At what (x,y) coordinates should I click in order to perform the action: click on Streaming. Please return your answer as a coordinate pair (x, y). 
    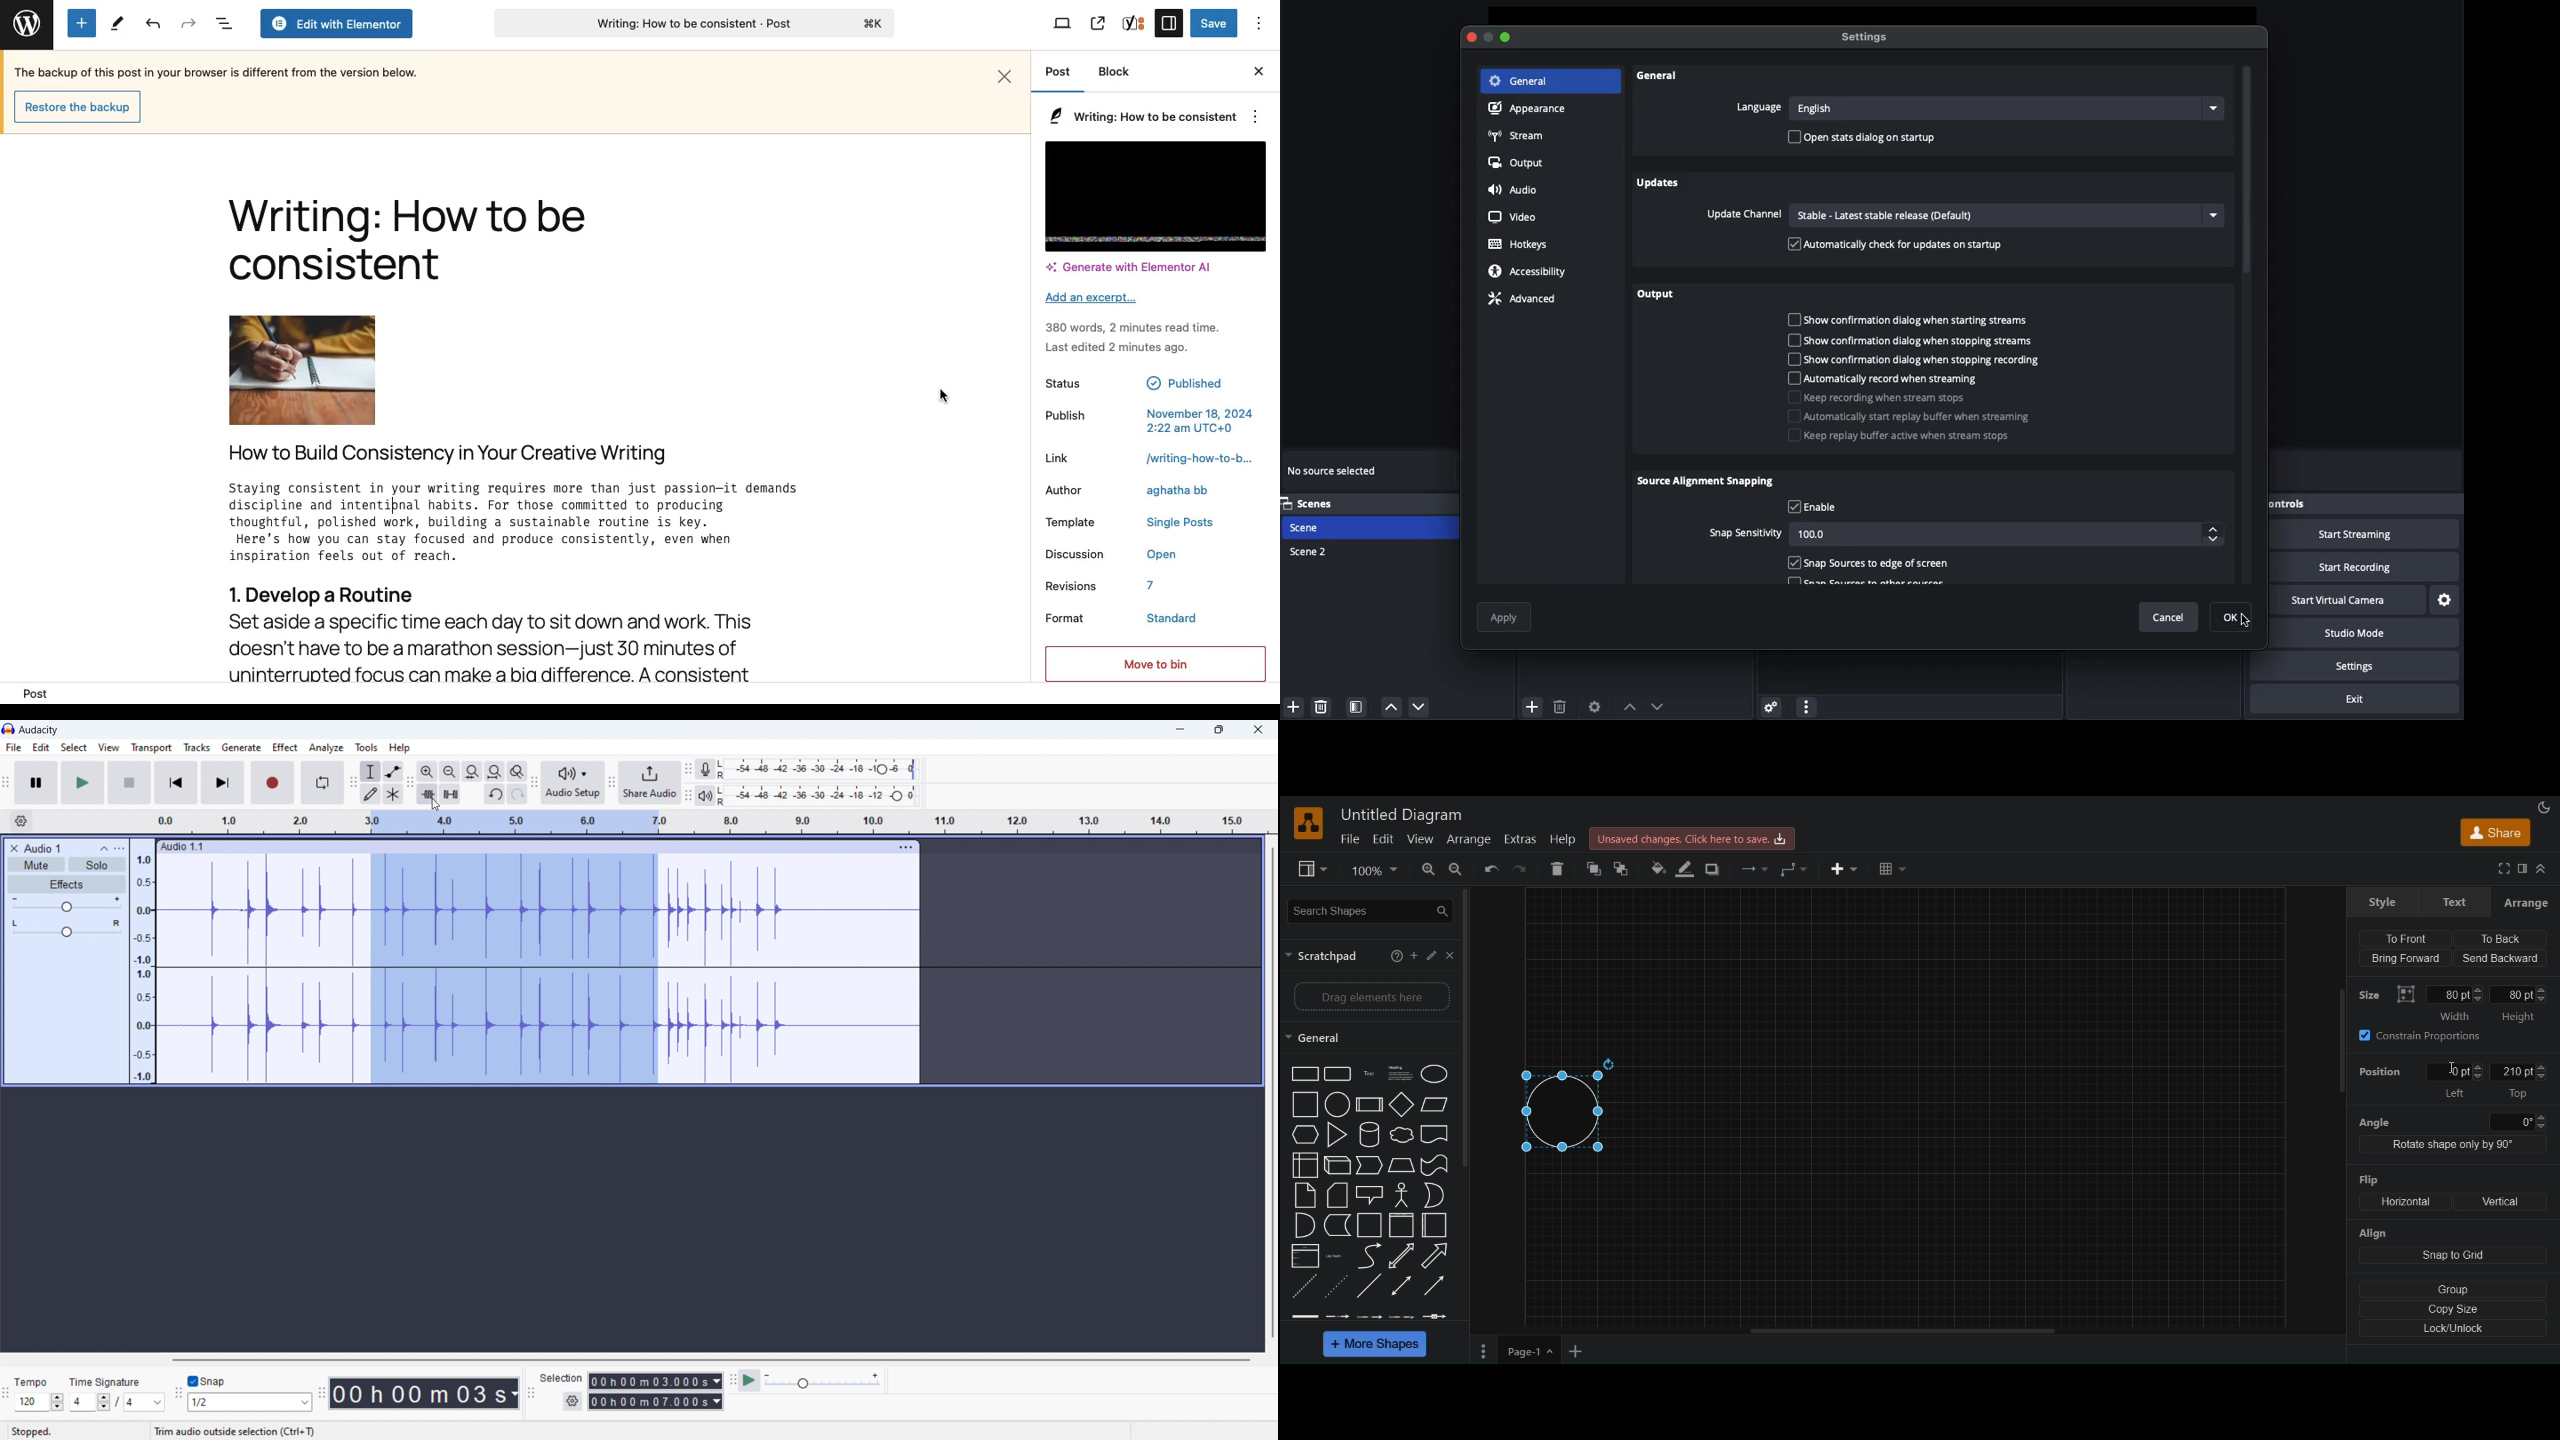
    Looking at the image, I should click on (1903, 390).